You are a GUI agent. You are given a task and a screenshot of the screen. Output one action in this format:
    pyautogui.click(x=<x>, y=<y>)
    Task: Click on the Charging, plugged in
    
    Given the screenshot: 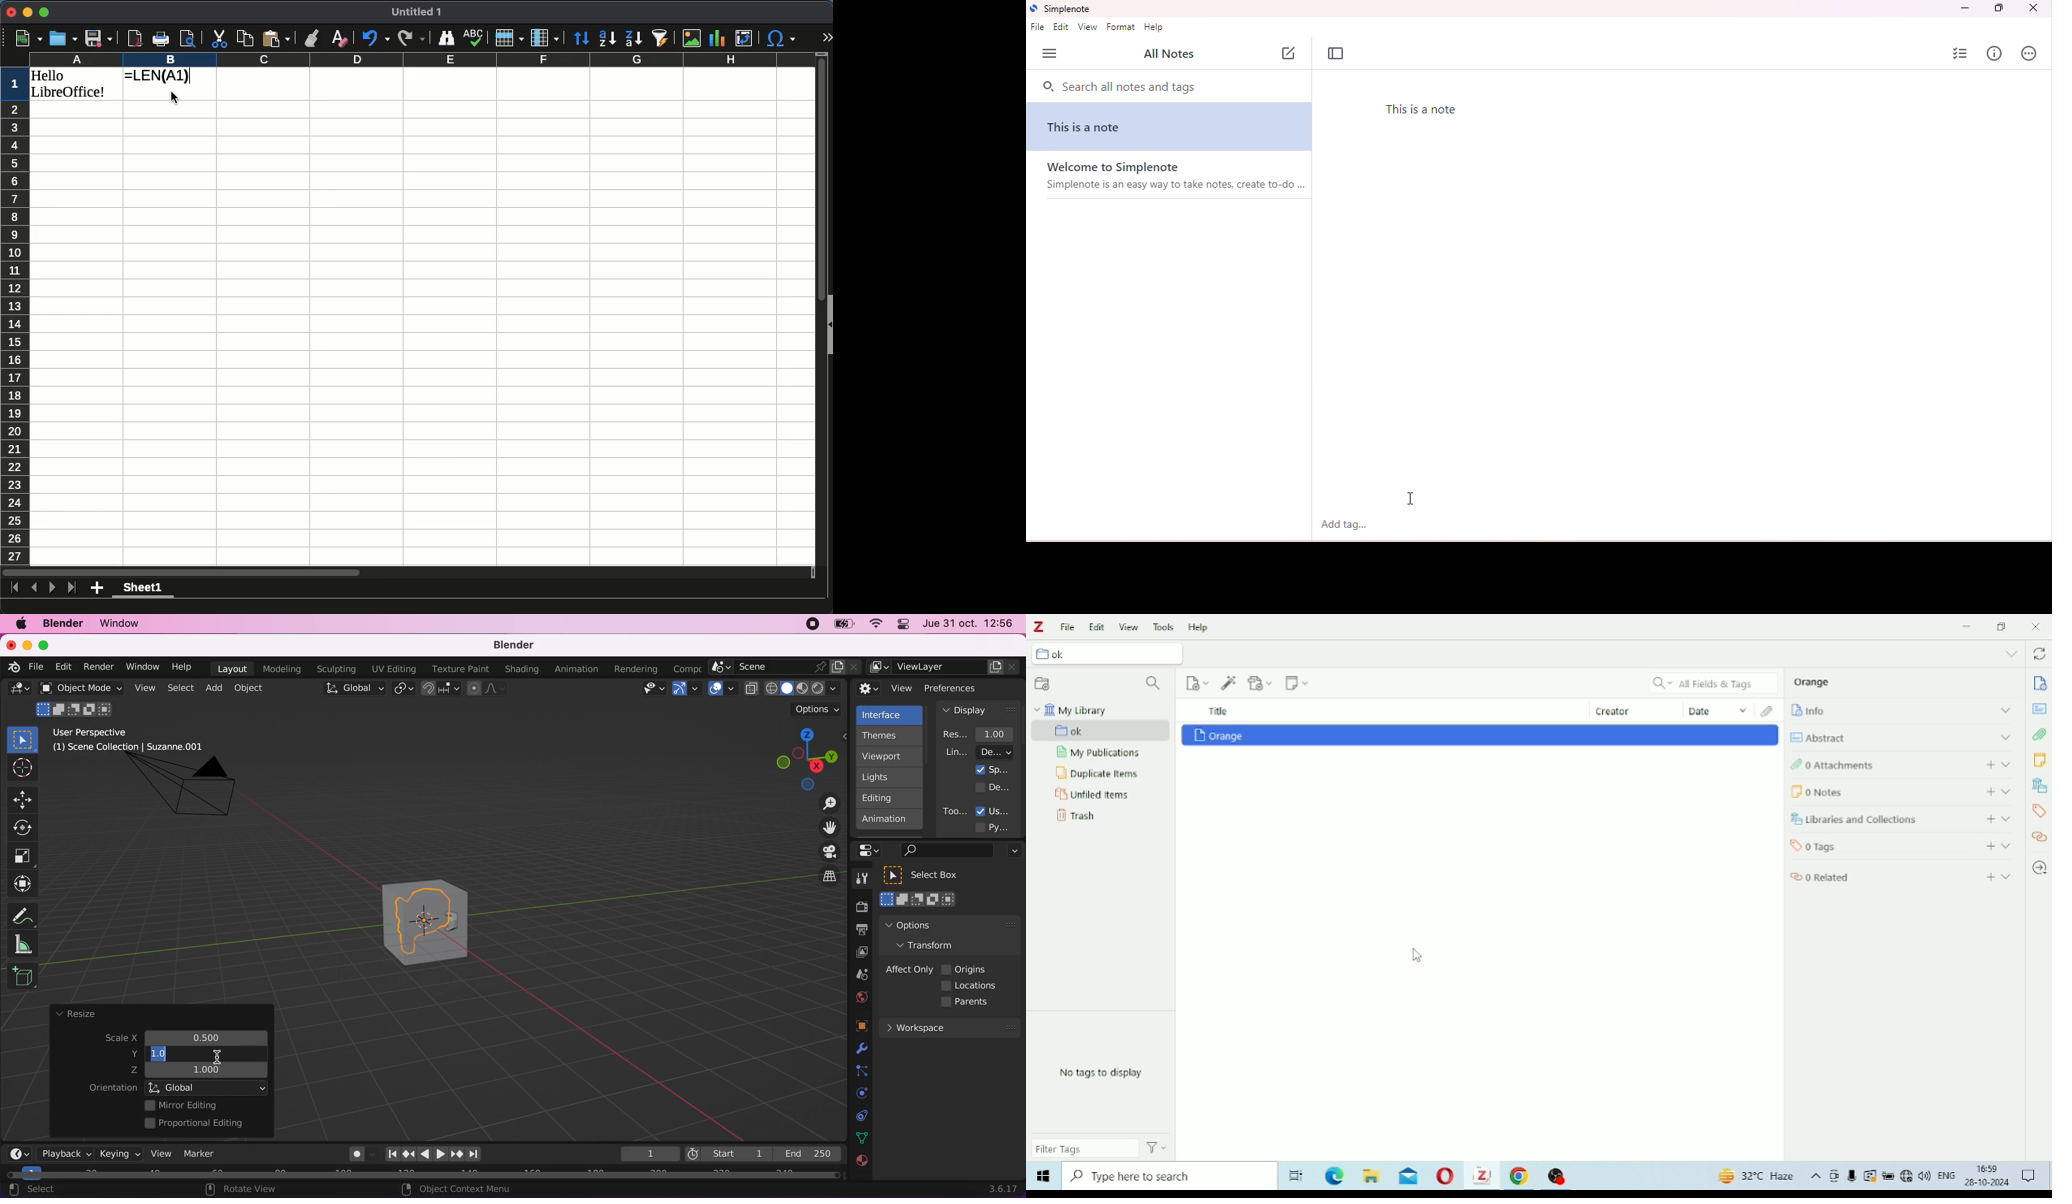 What is the action you would take?
    pyautogui.click(x=1889, y=1177)
    